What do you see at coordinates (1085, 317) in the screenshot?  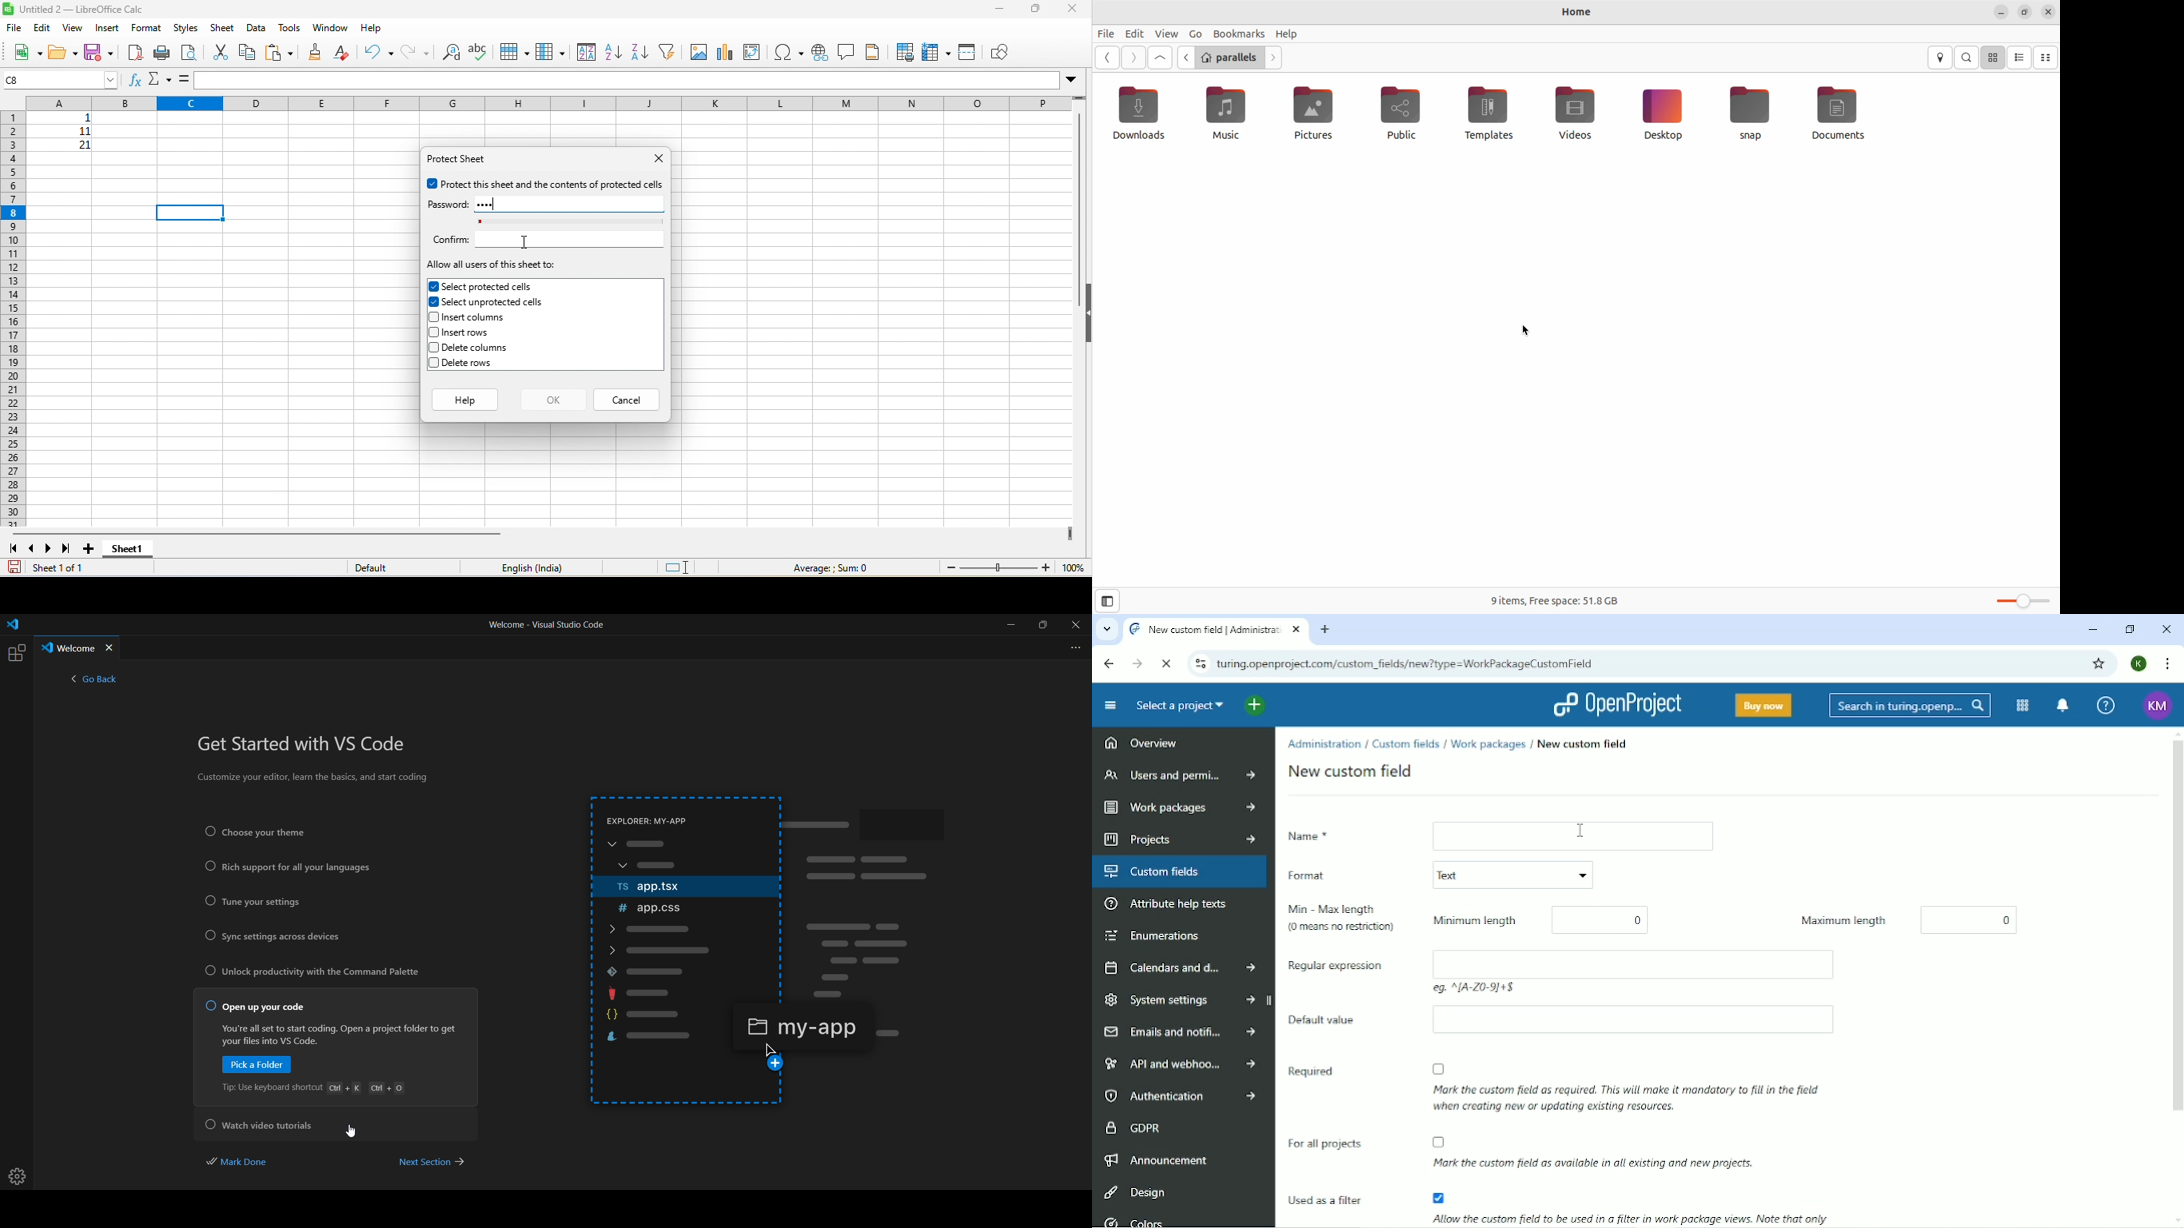 I see `hide` at bounding box center [1085, 317].